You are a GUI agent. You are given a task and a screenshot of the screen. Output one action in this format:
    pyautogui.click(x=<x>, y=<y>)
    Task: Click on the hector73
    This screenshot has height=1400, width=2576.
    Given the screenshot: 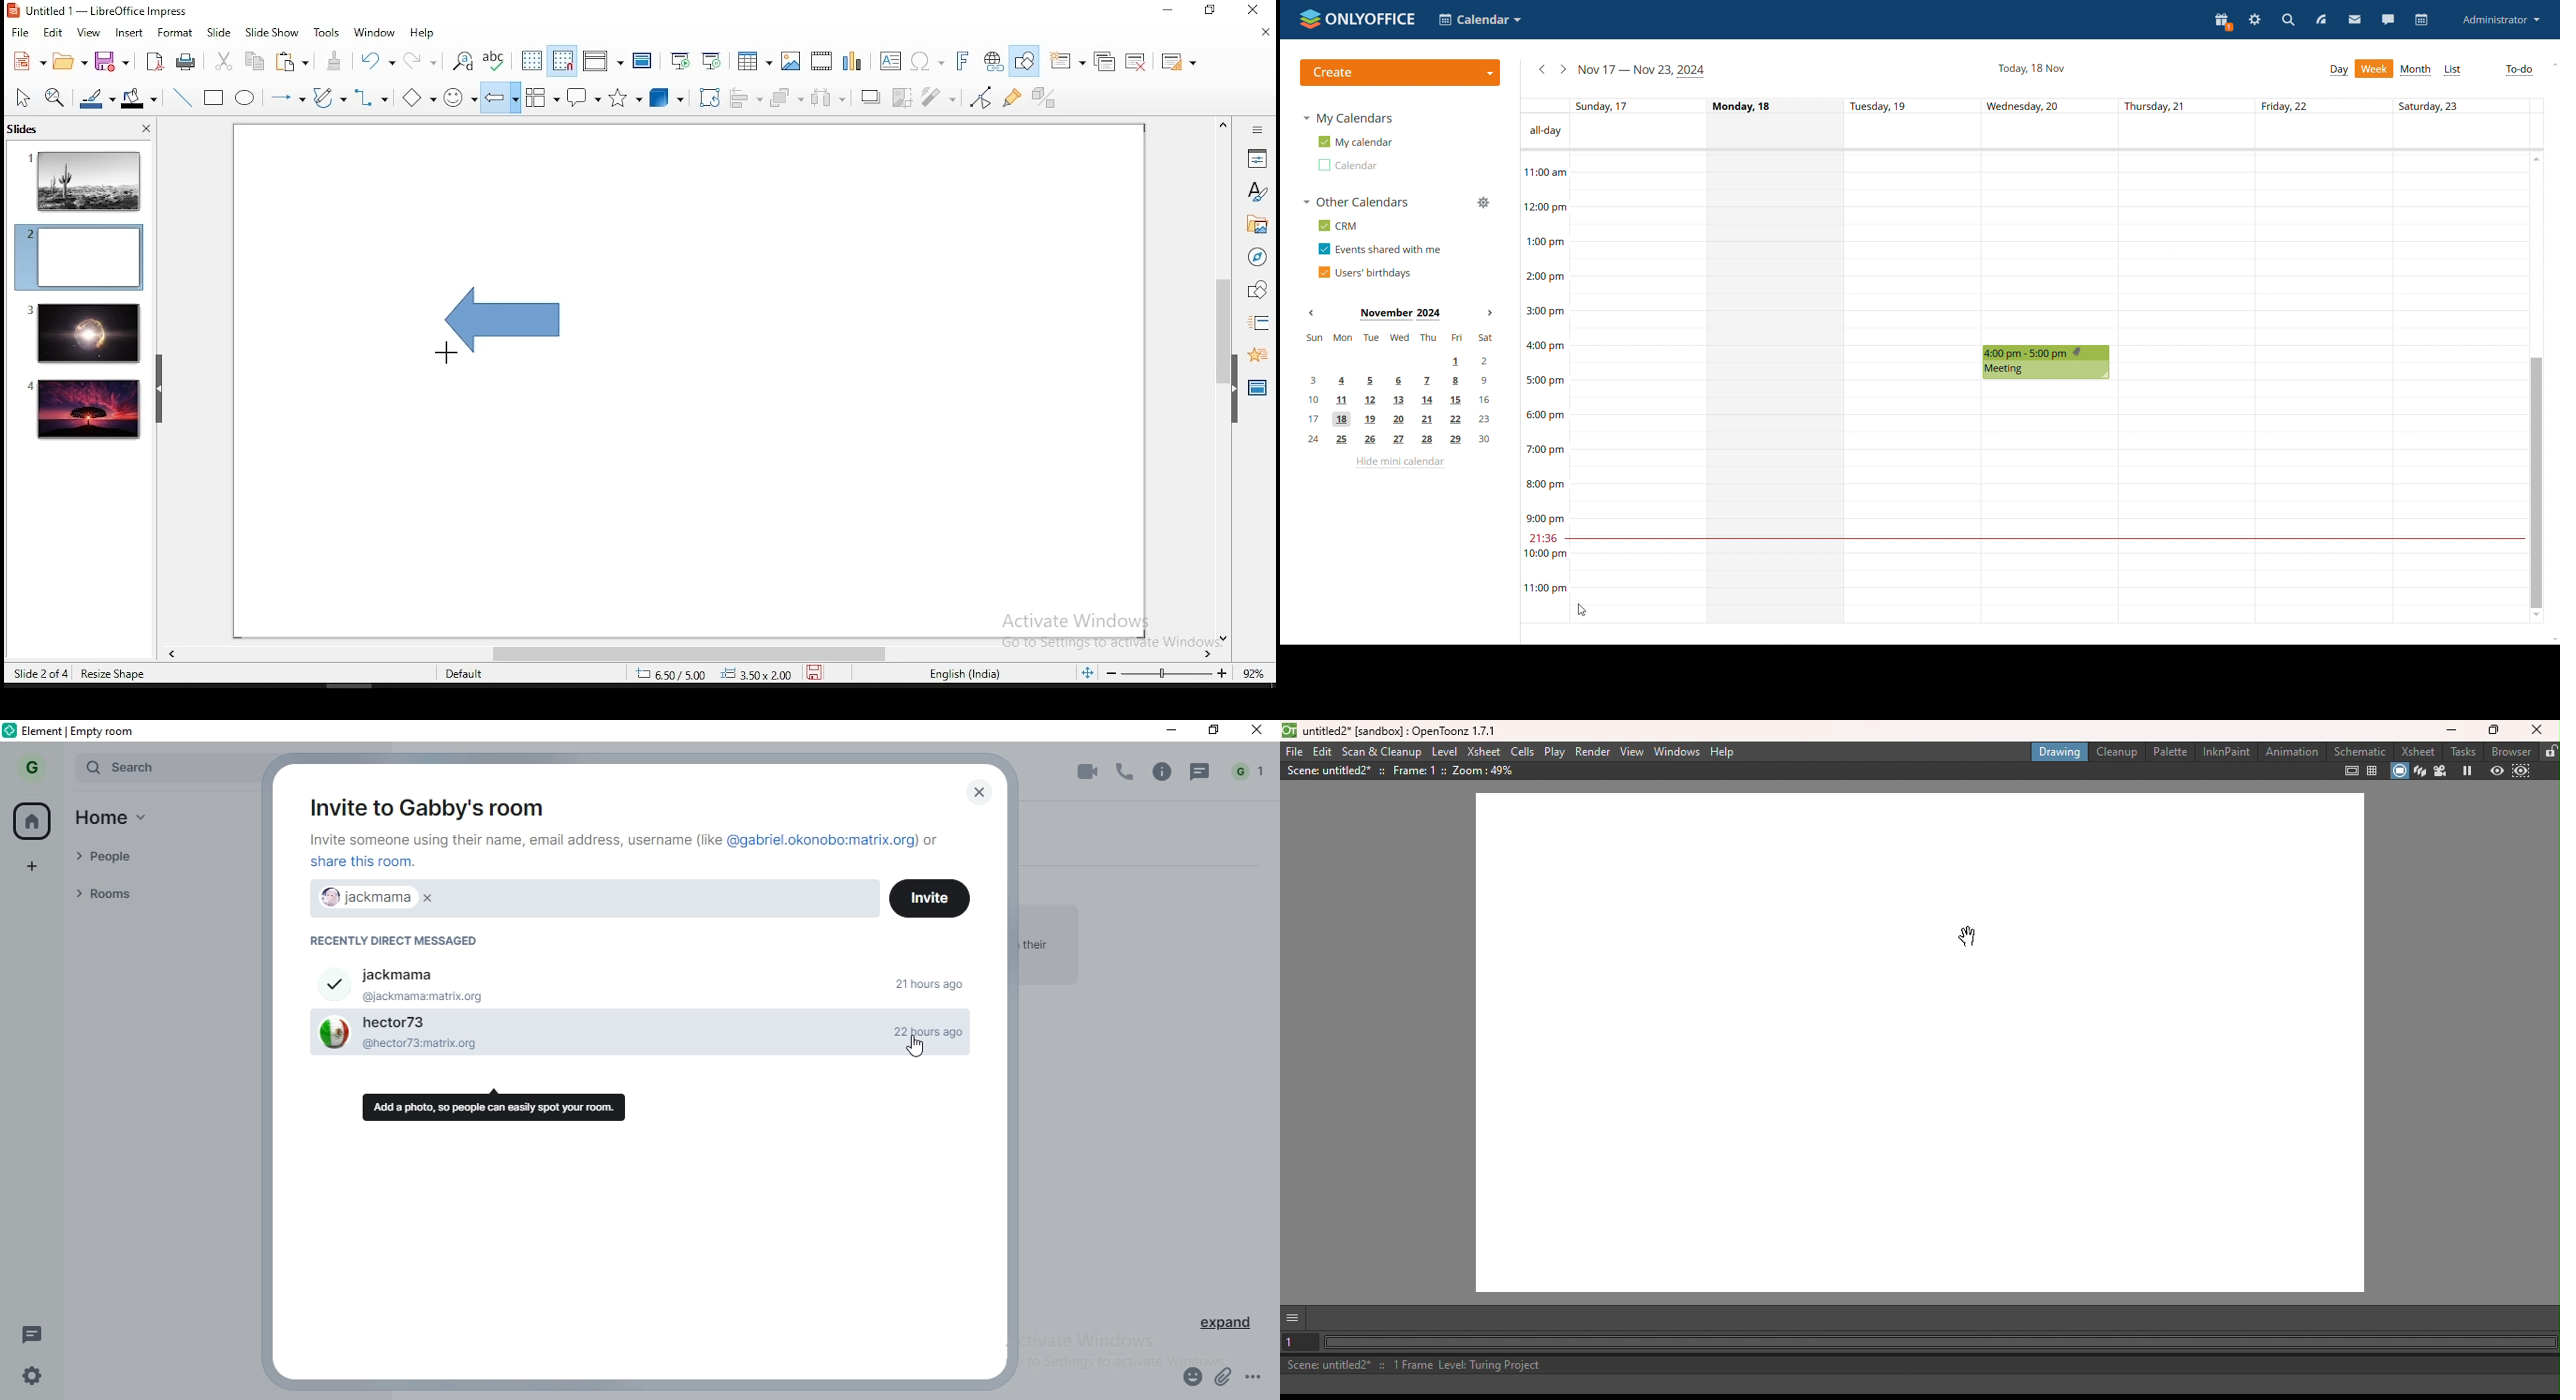 What is the action you would take?
    pyautogui.click(x=601, y=1040)
    